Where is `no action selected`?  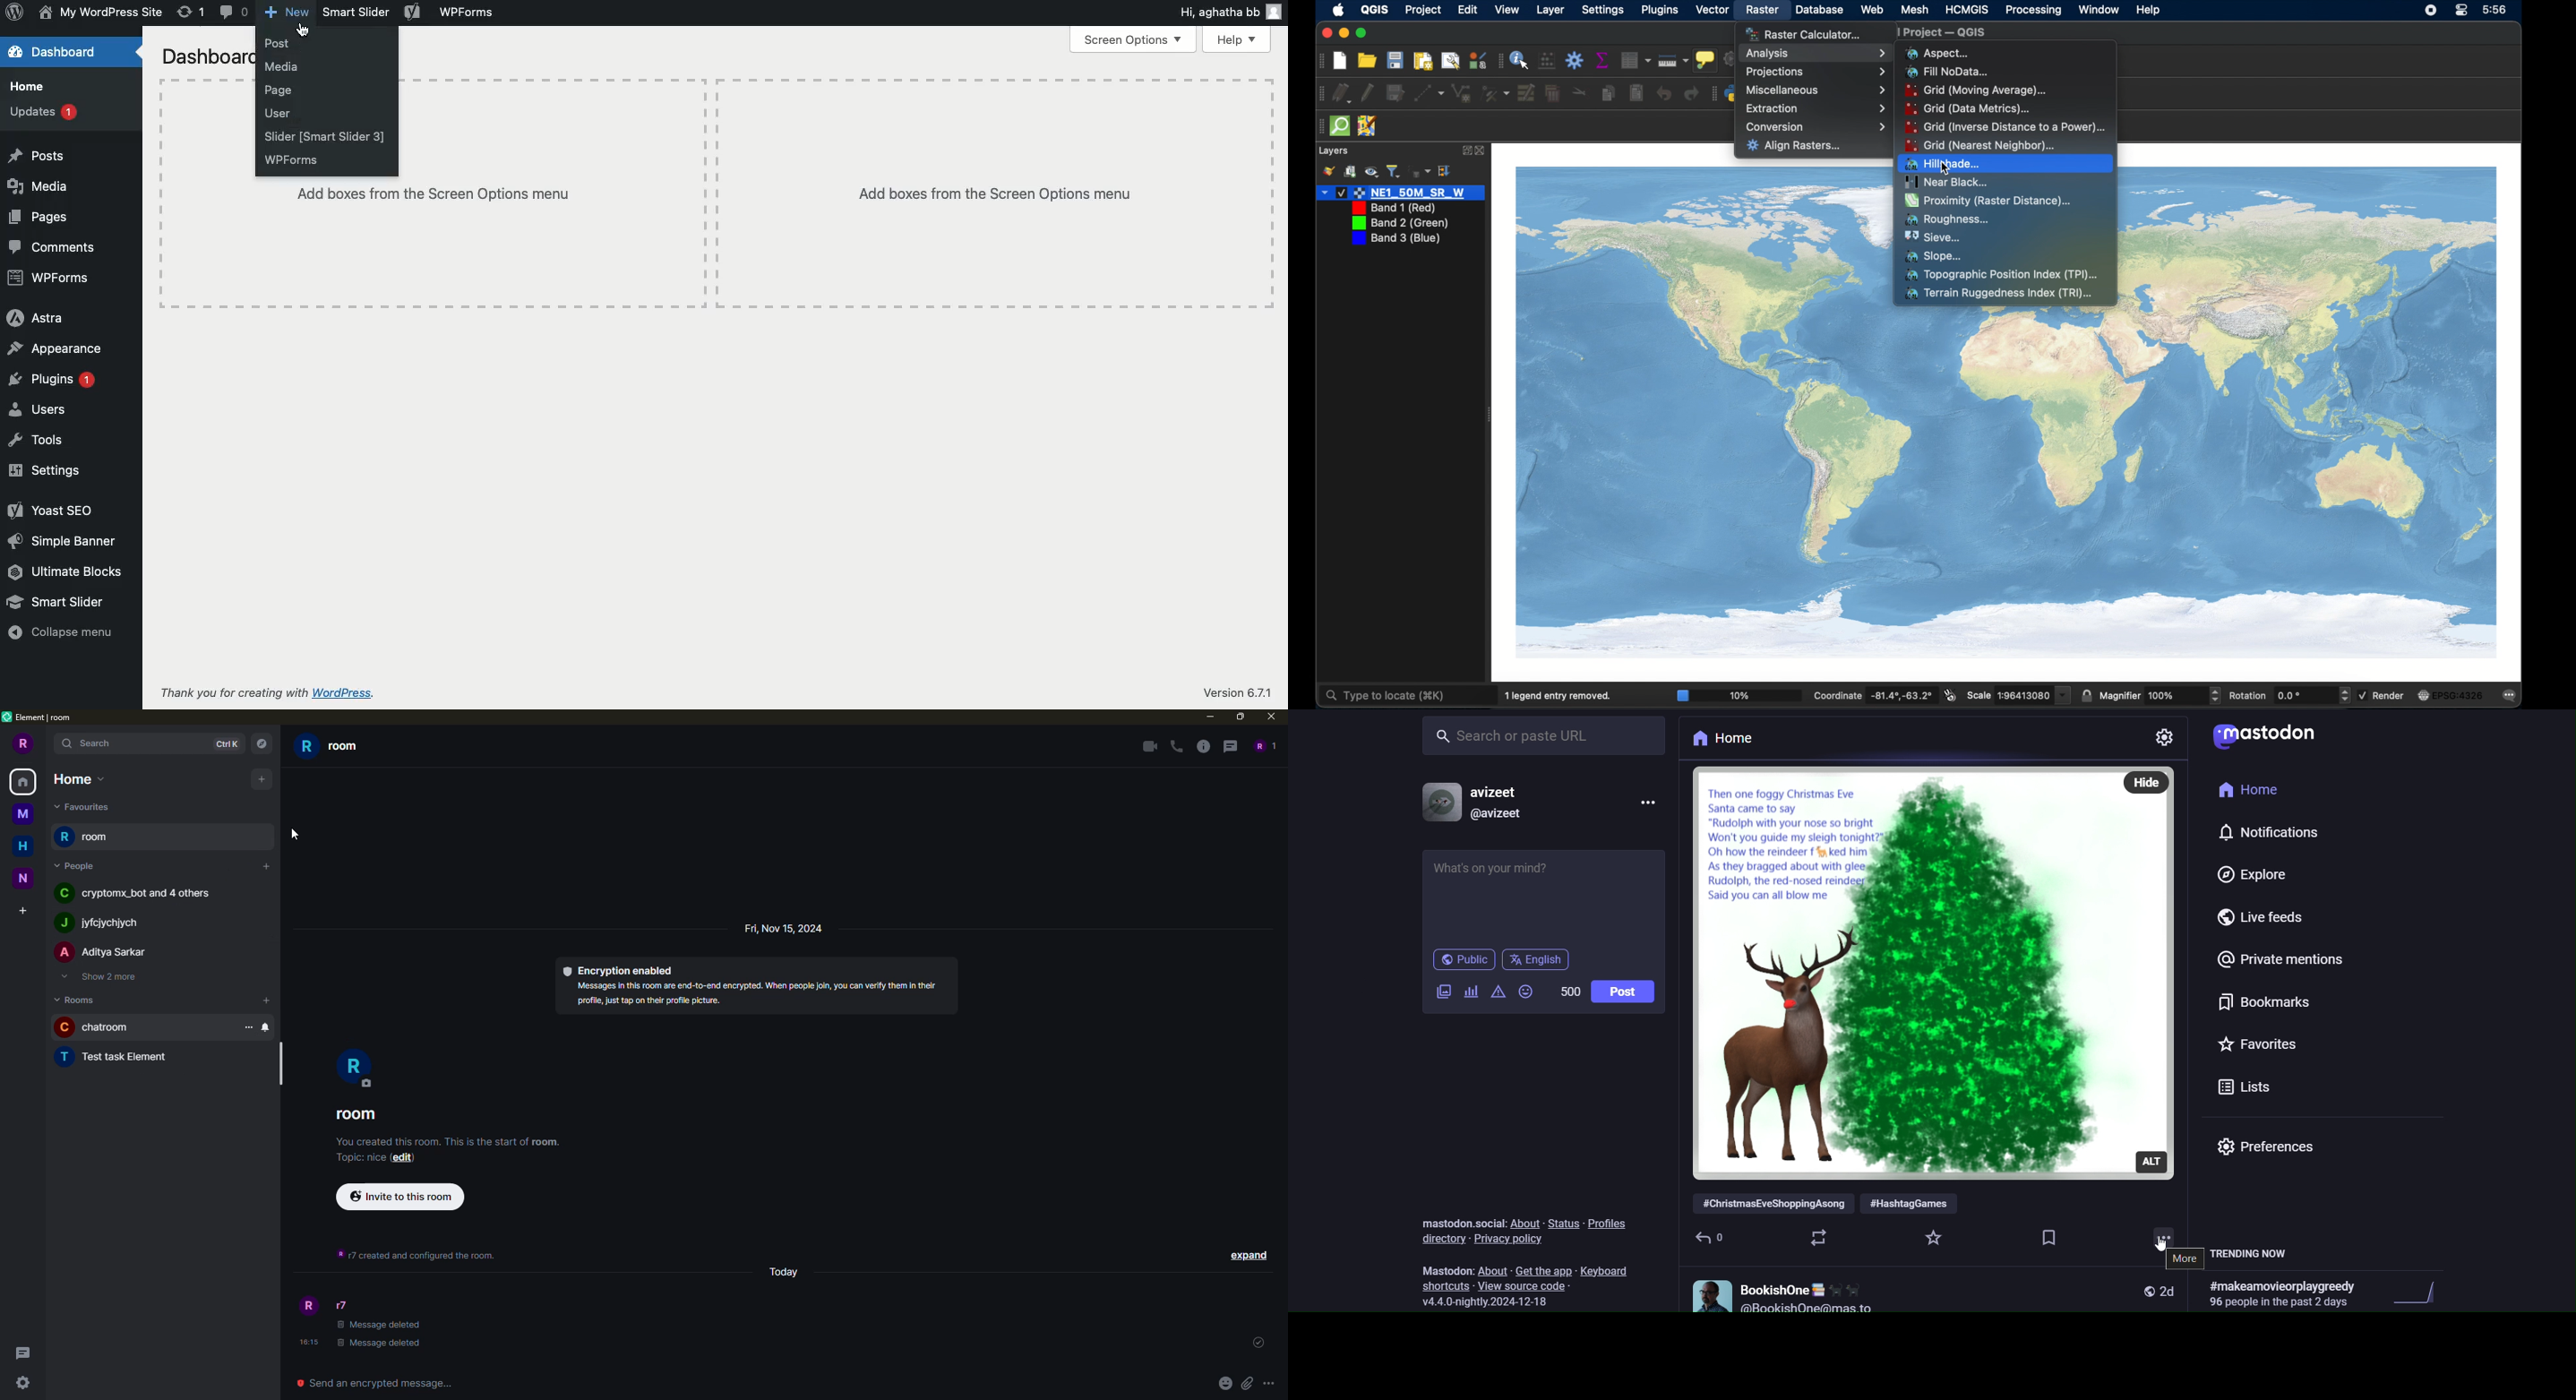
no action selected is located at coordinates (1731, 58).